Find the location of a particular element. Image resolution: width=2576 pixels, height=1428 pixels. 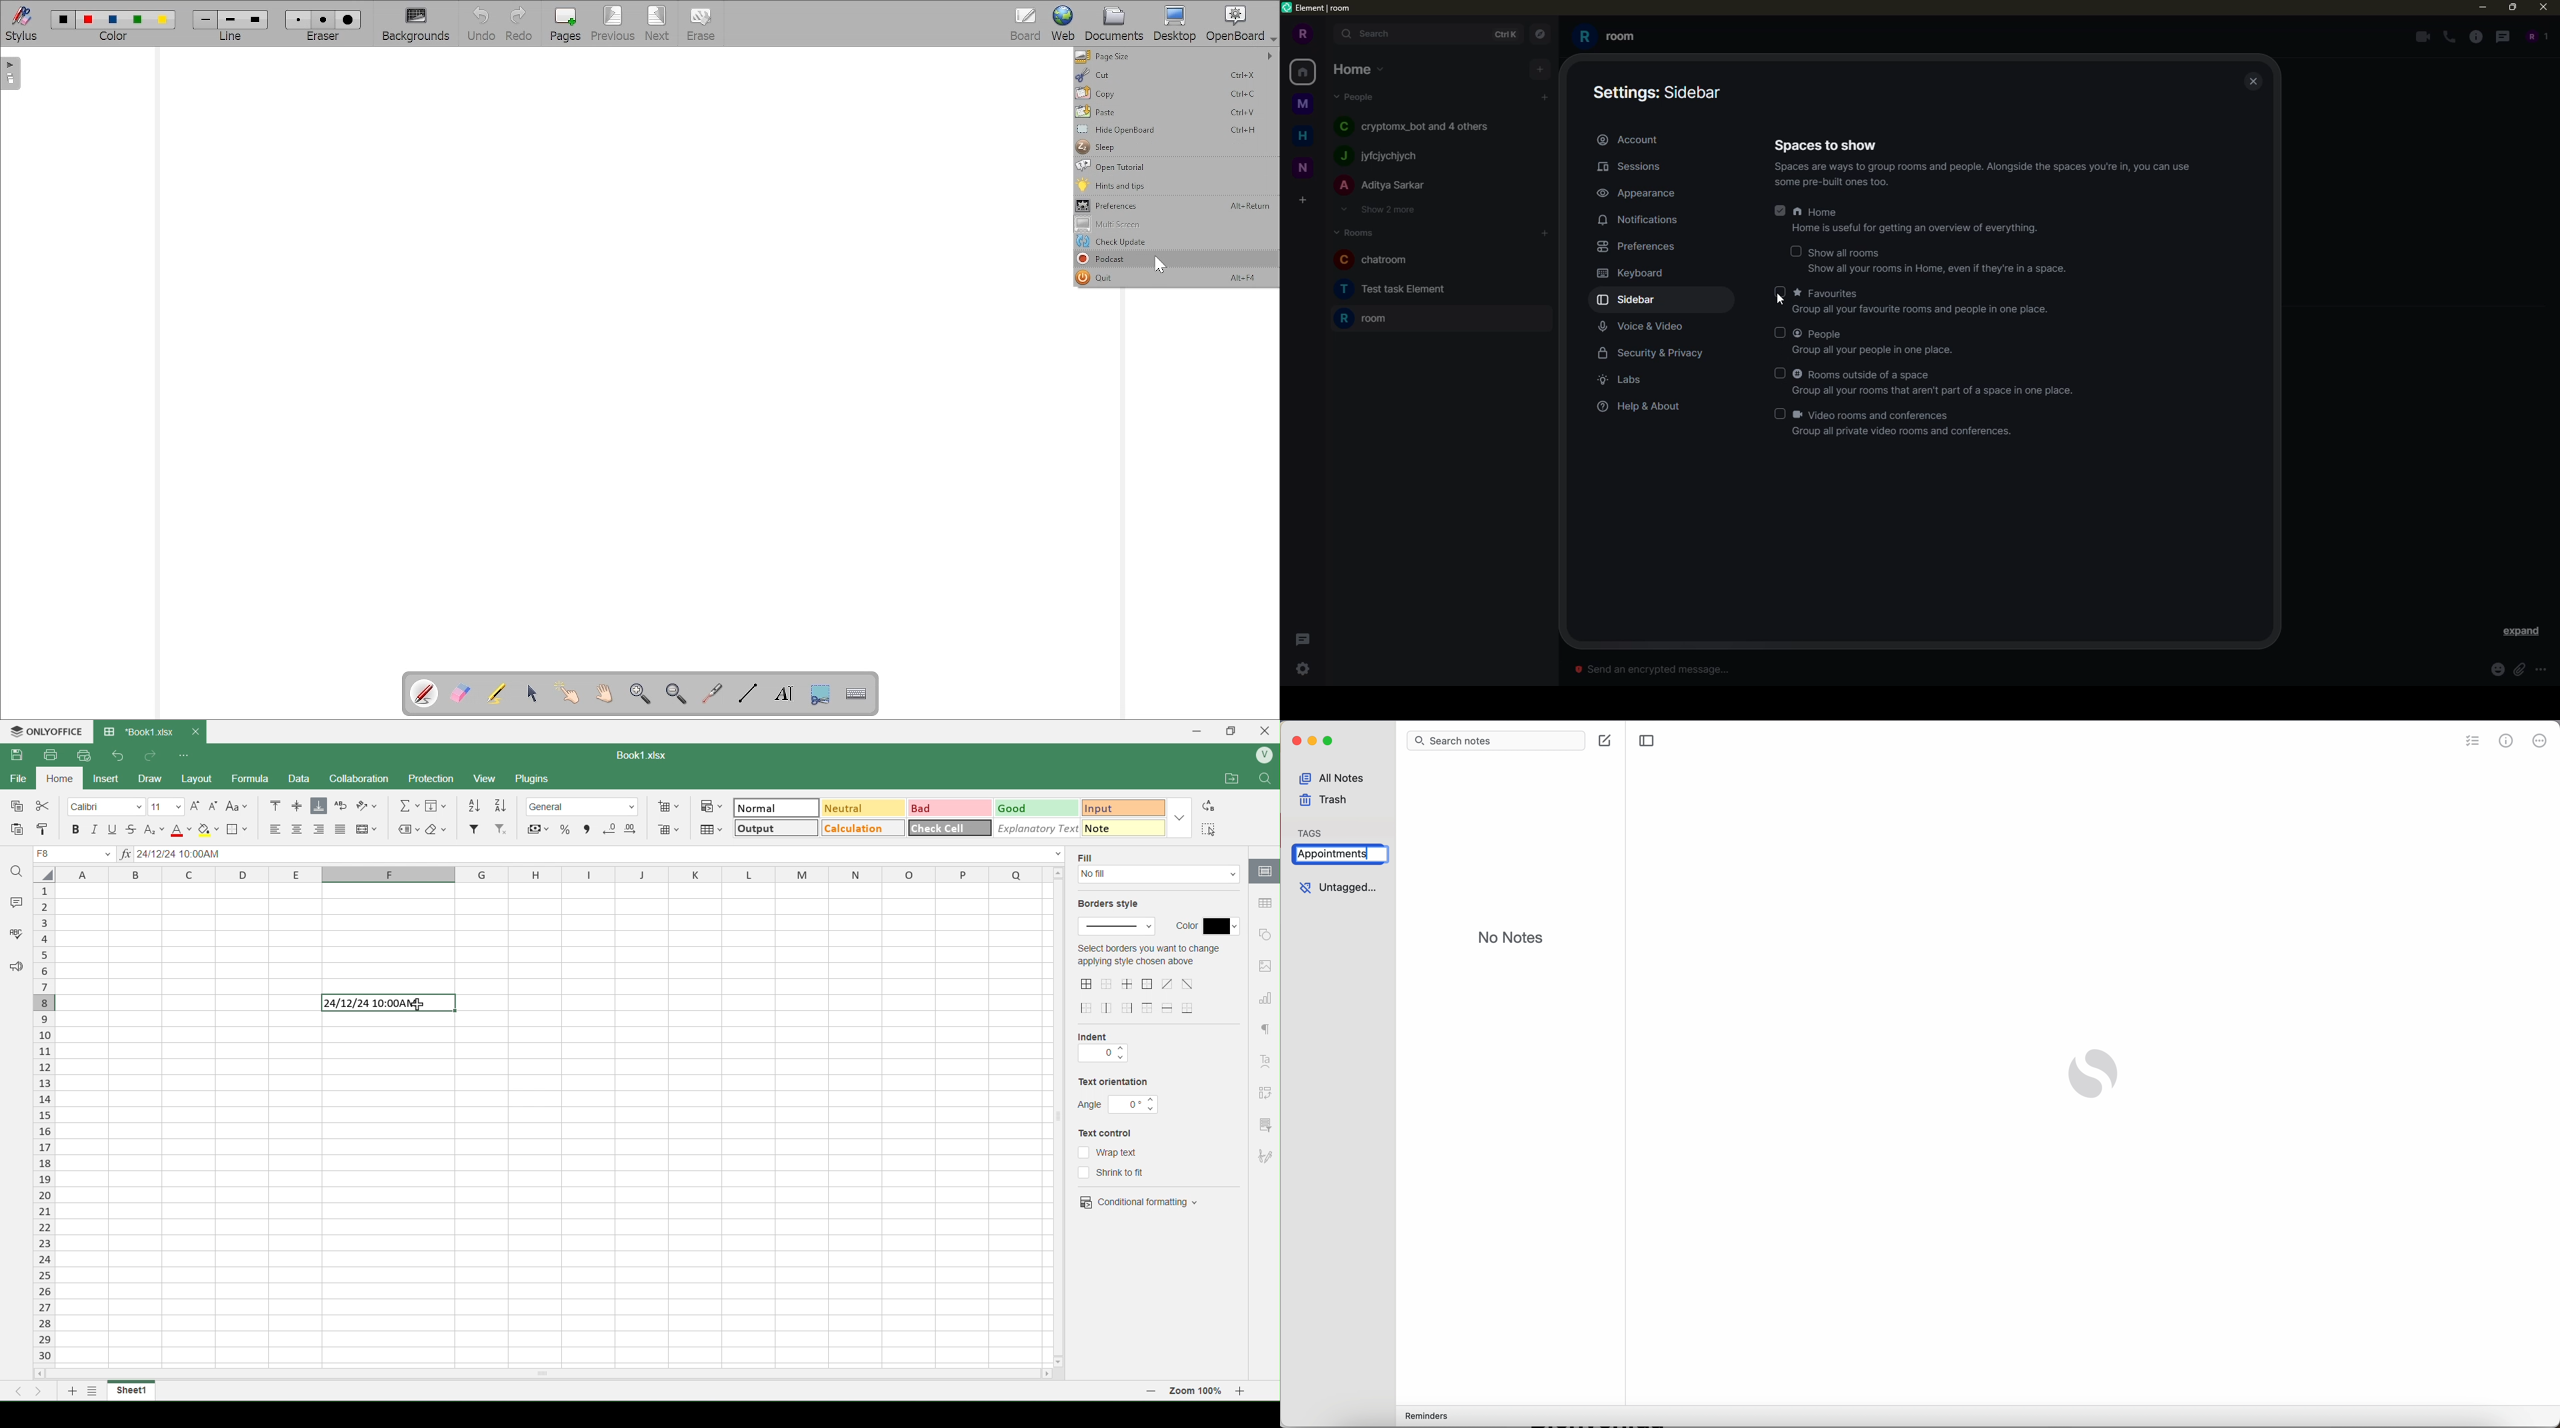

T Test task Element is located at coordinates (1389, 289).